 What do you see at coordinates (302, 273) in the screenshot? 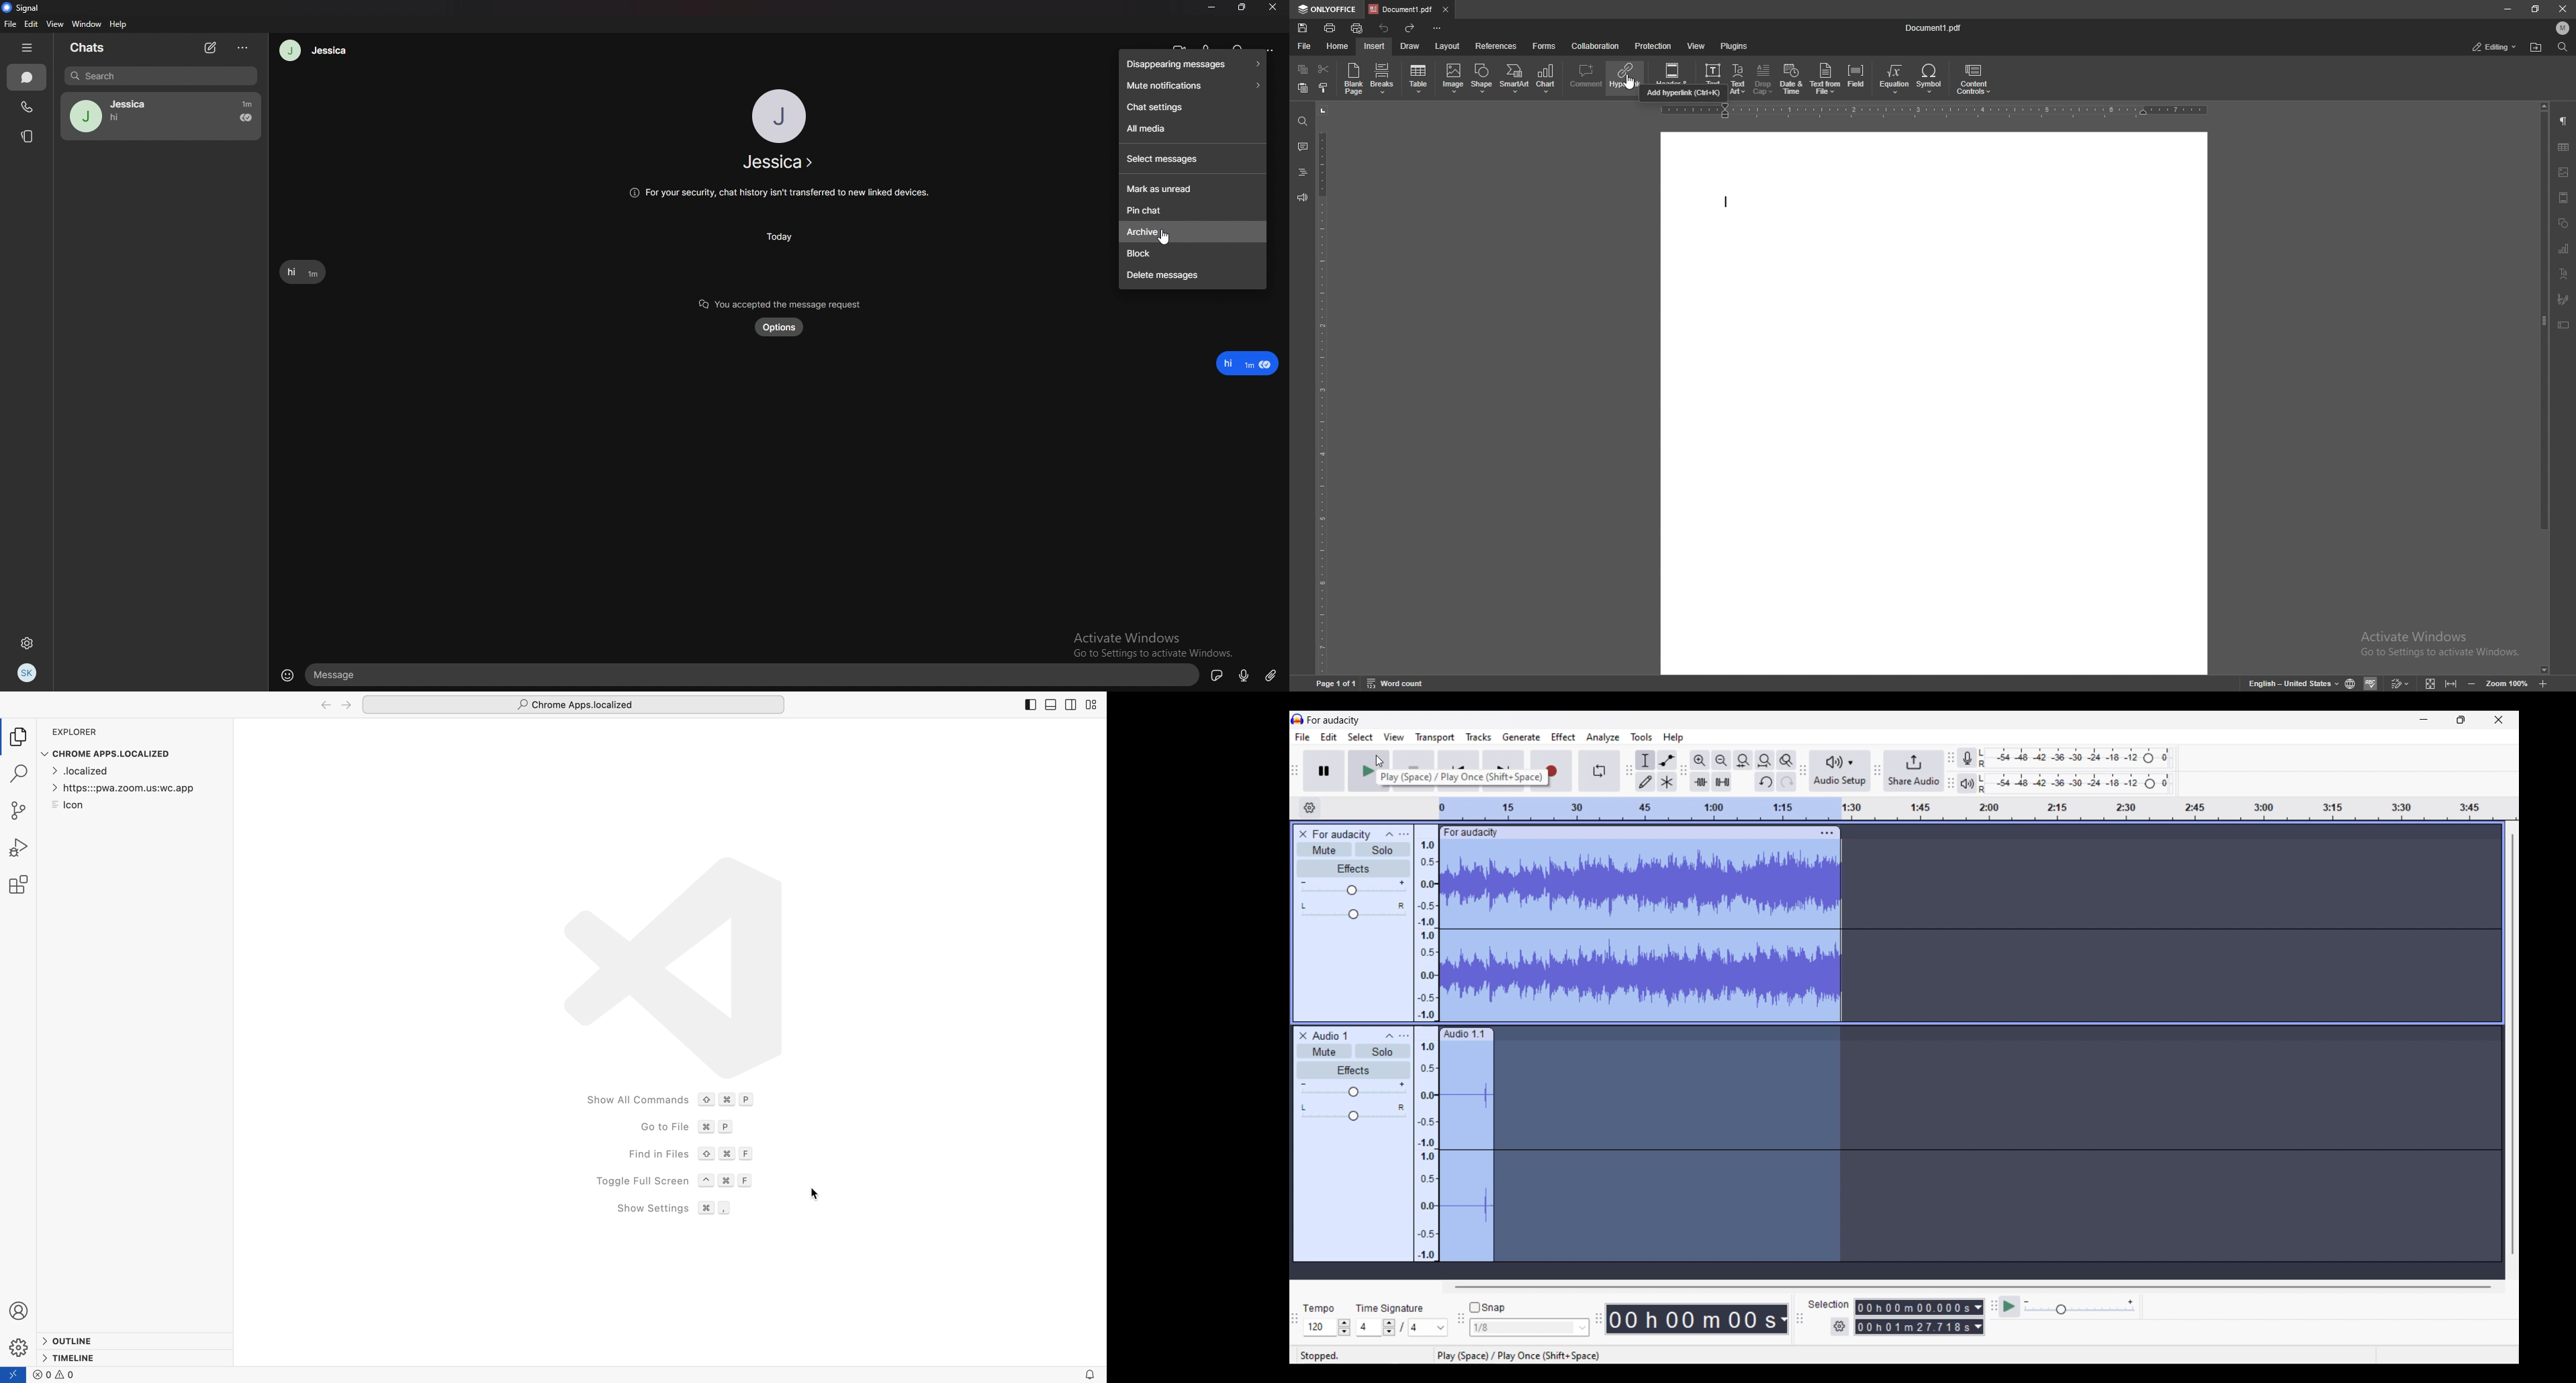
I see `hi` at bounding box center [302, 273].